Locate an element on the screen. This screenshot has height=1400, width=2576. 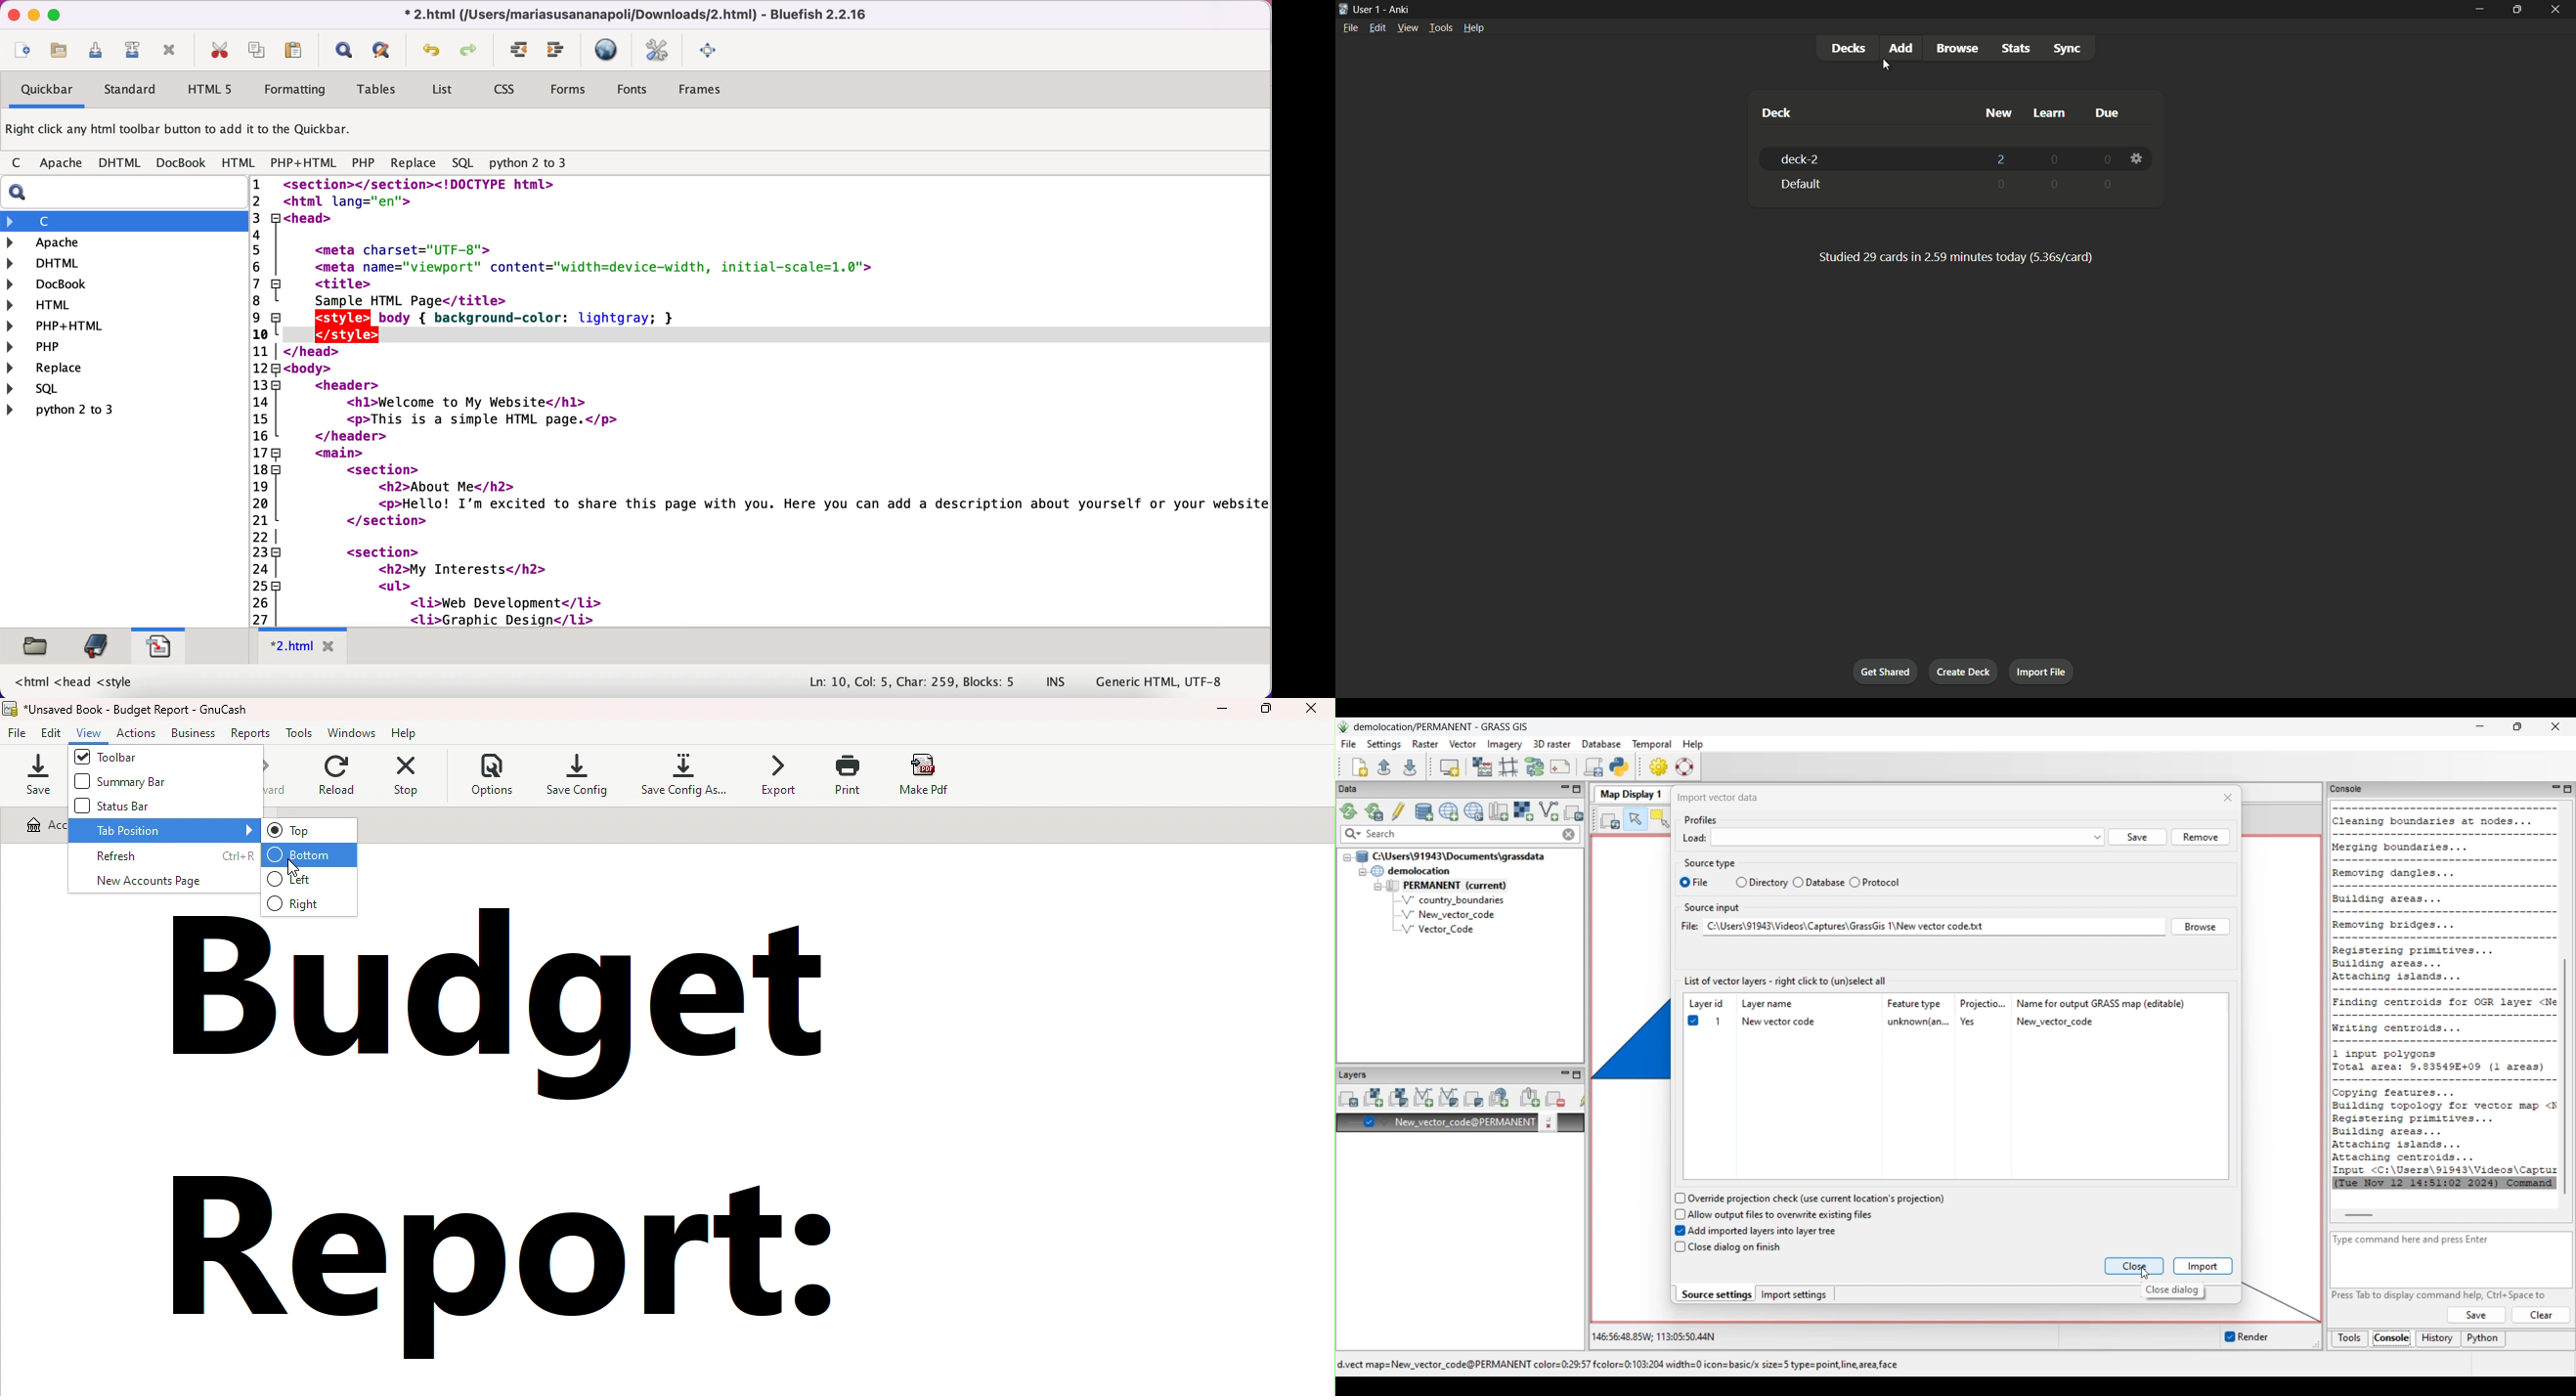
tools menu is located at coordinates (1441, 28).